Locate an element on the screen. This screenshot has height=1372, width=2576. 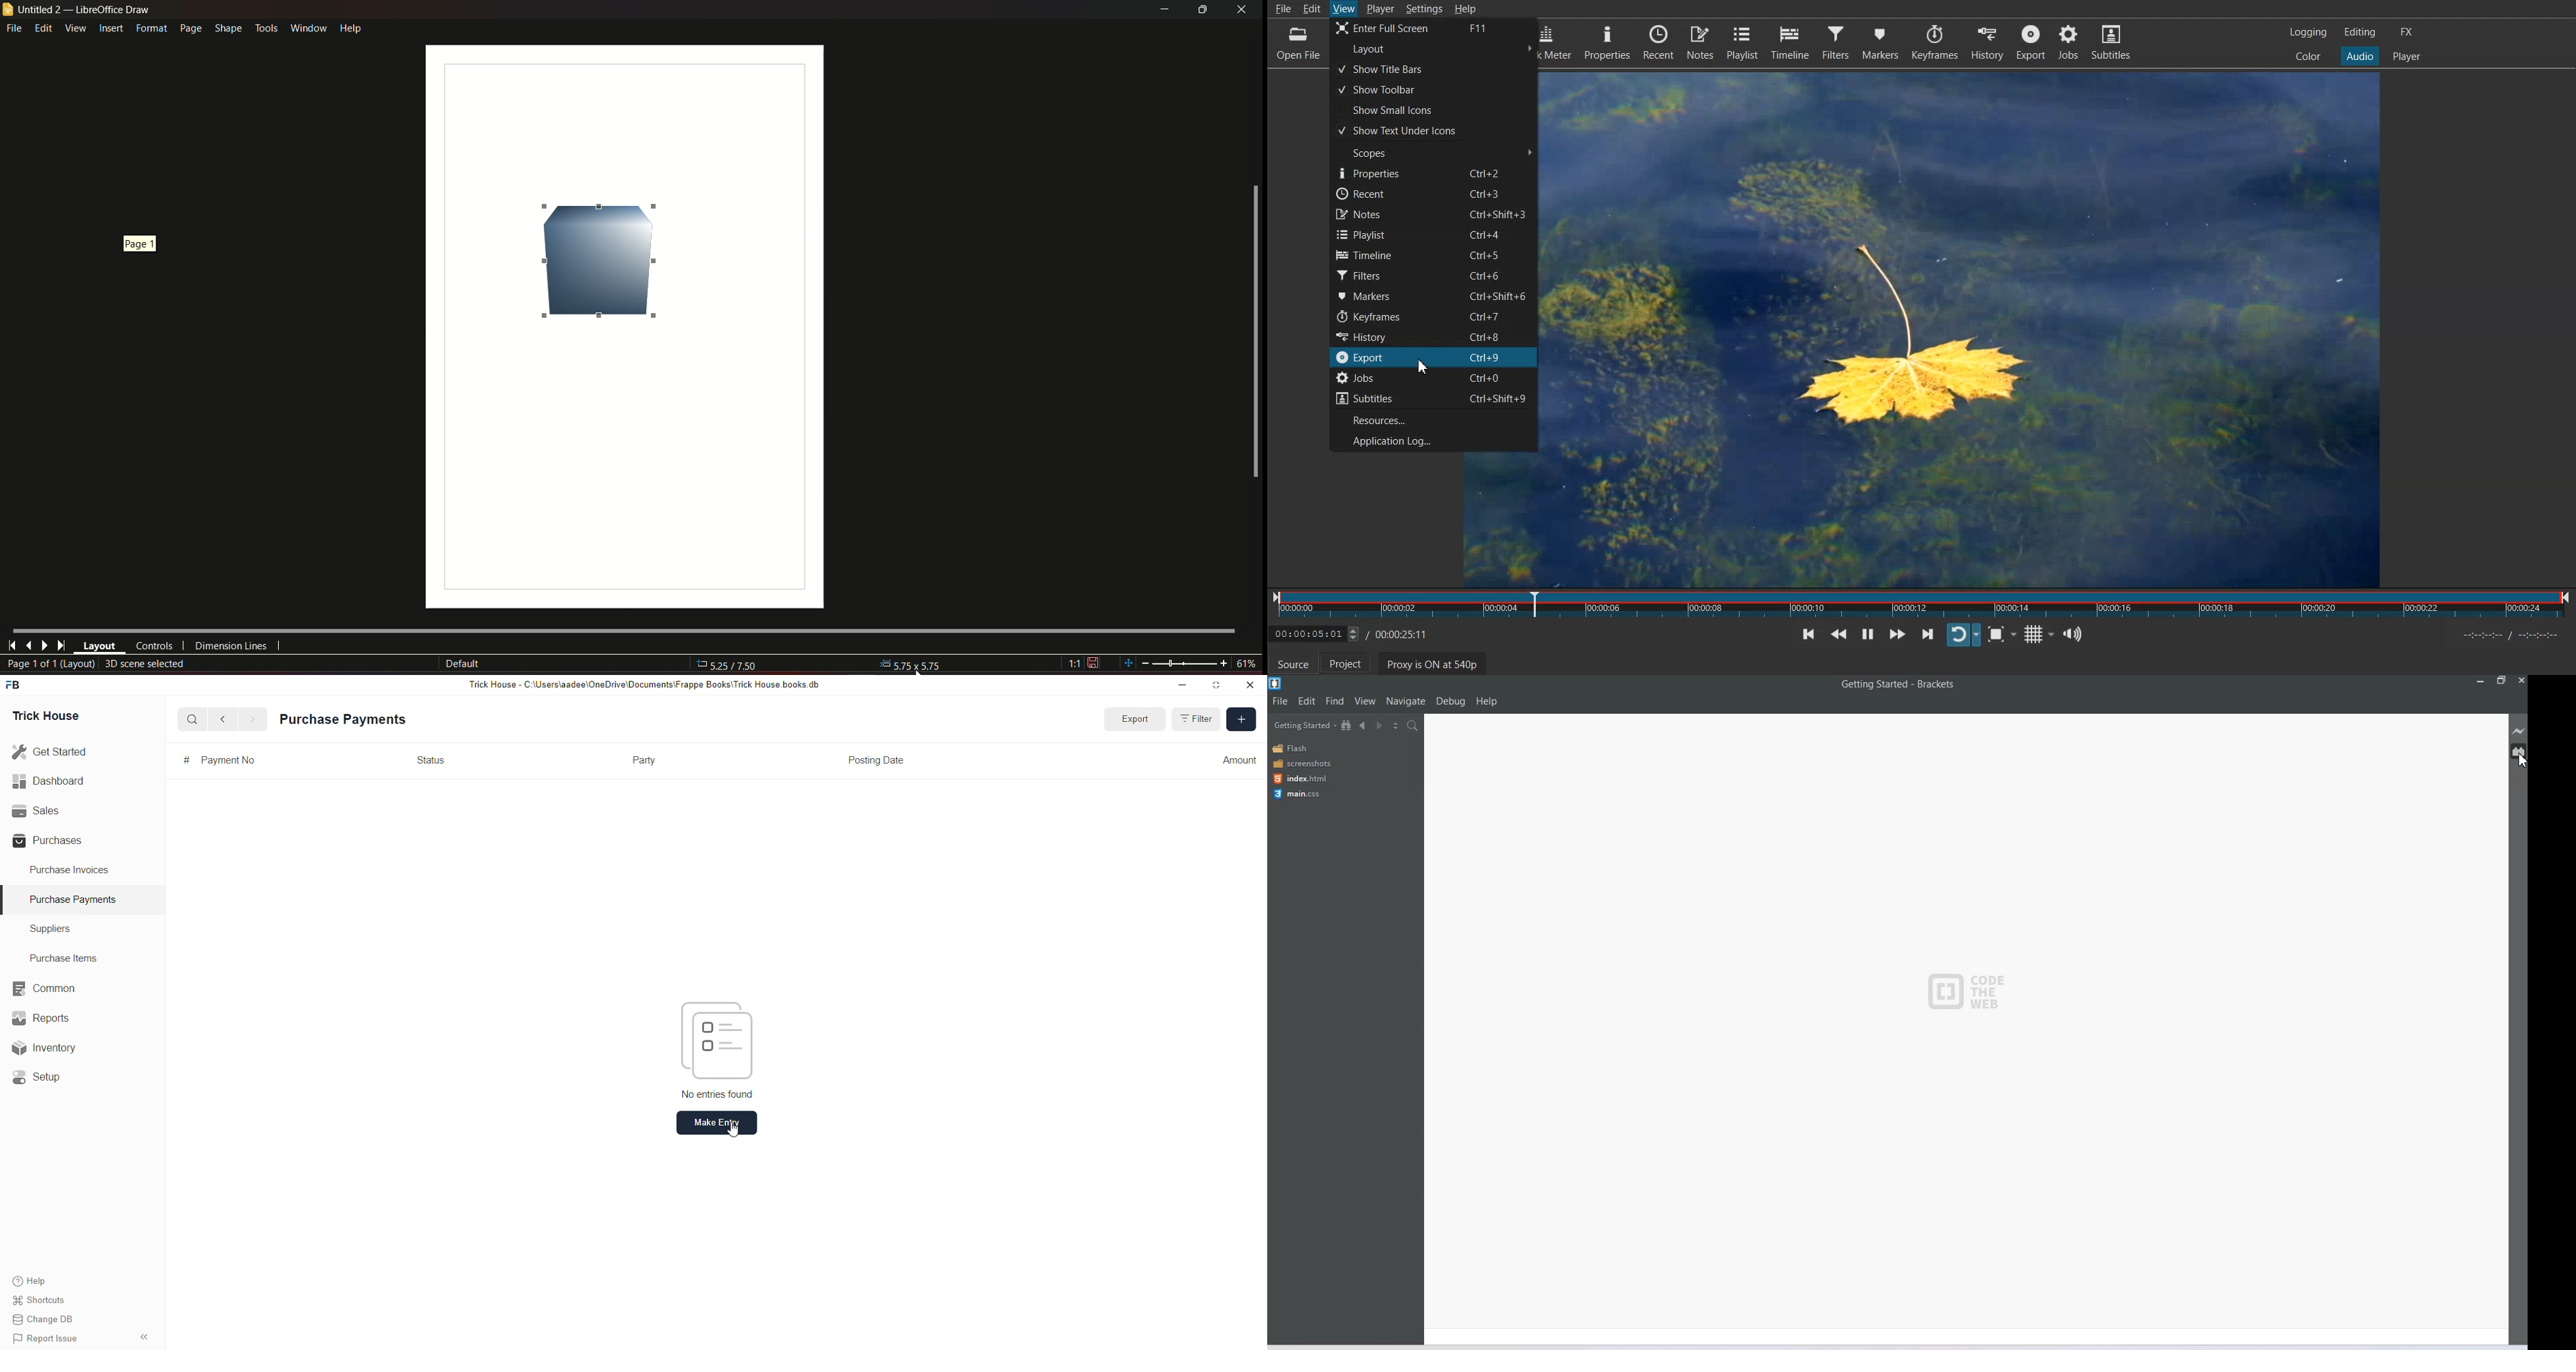
Sales is located at coordinates (38, 810).